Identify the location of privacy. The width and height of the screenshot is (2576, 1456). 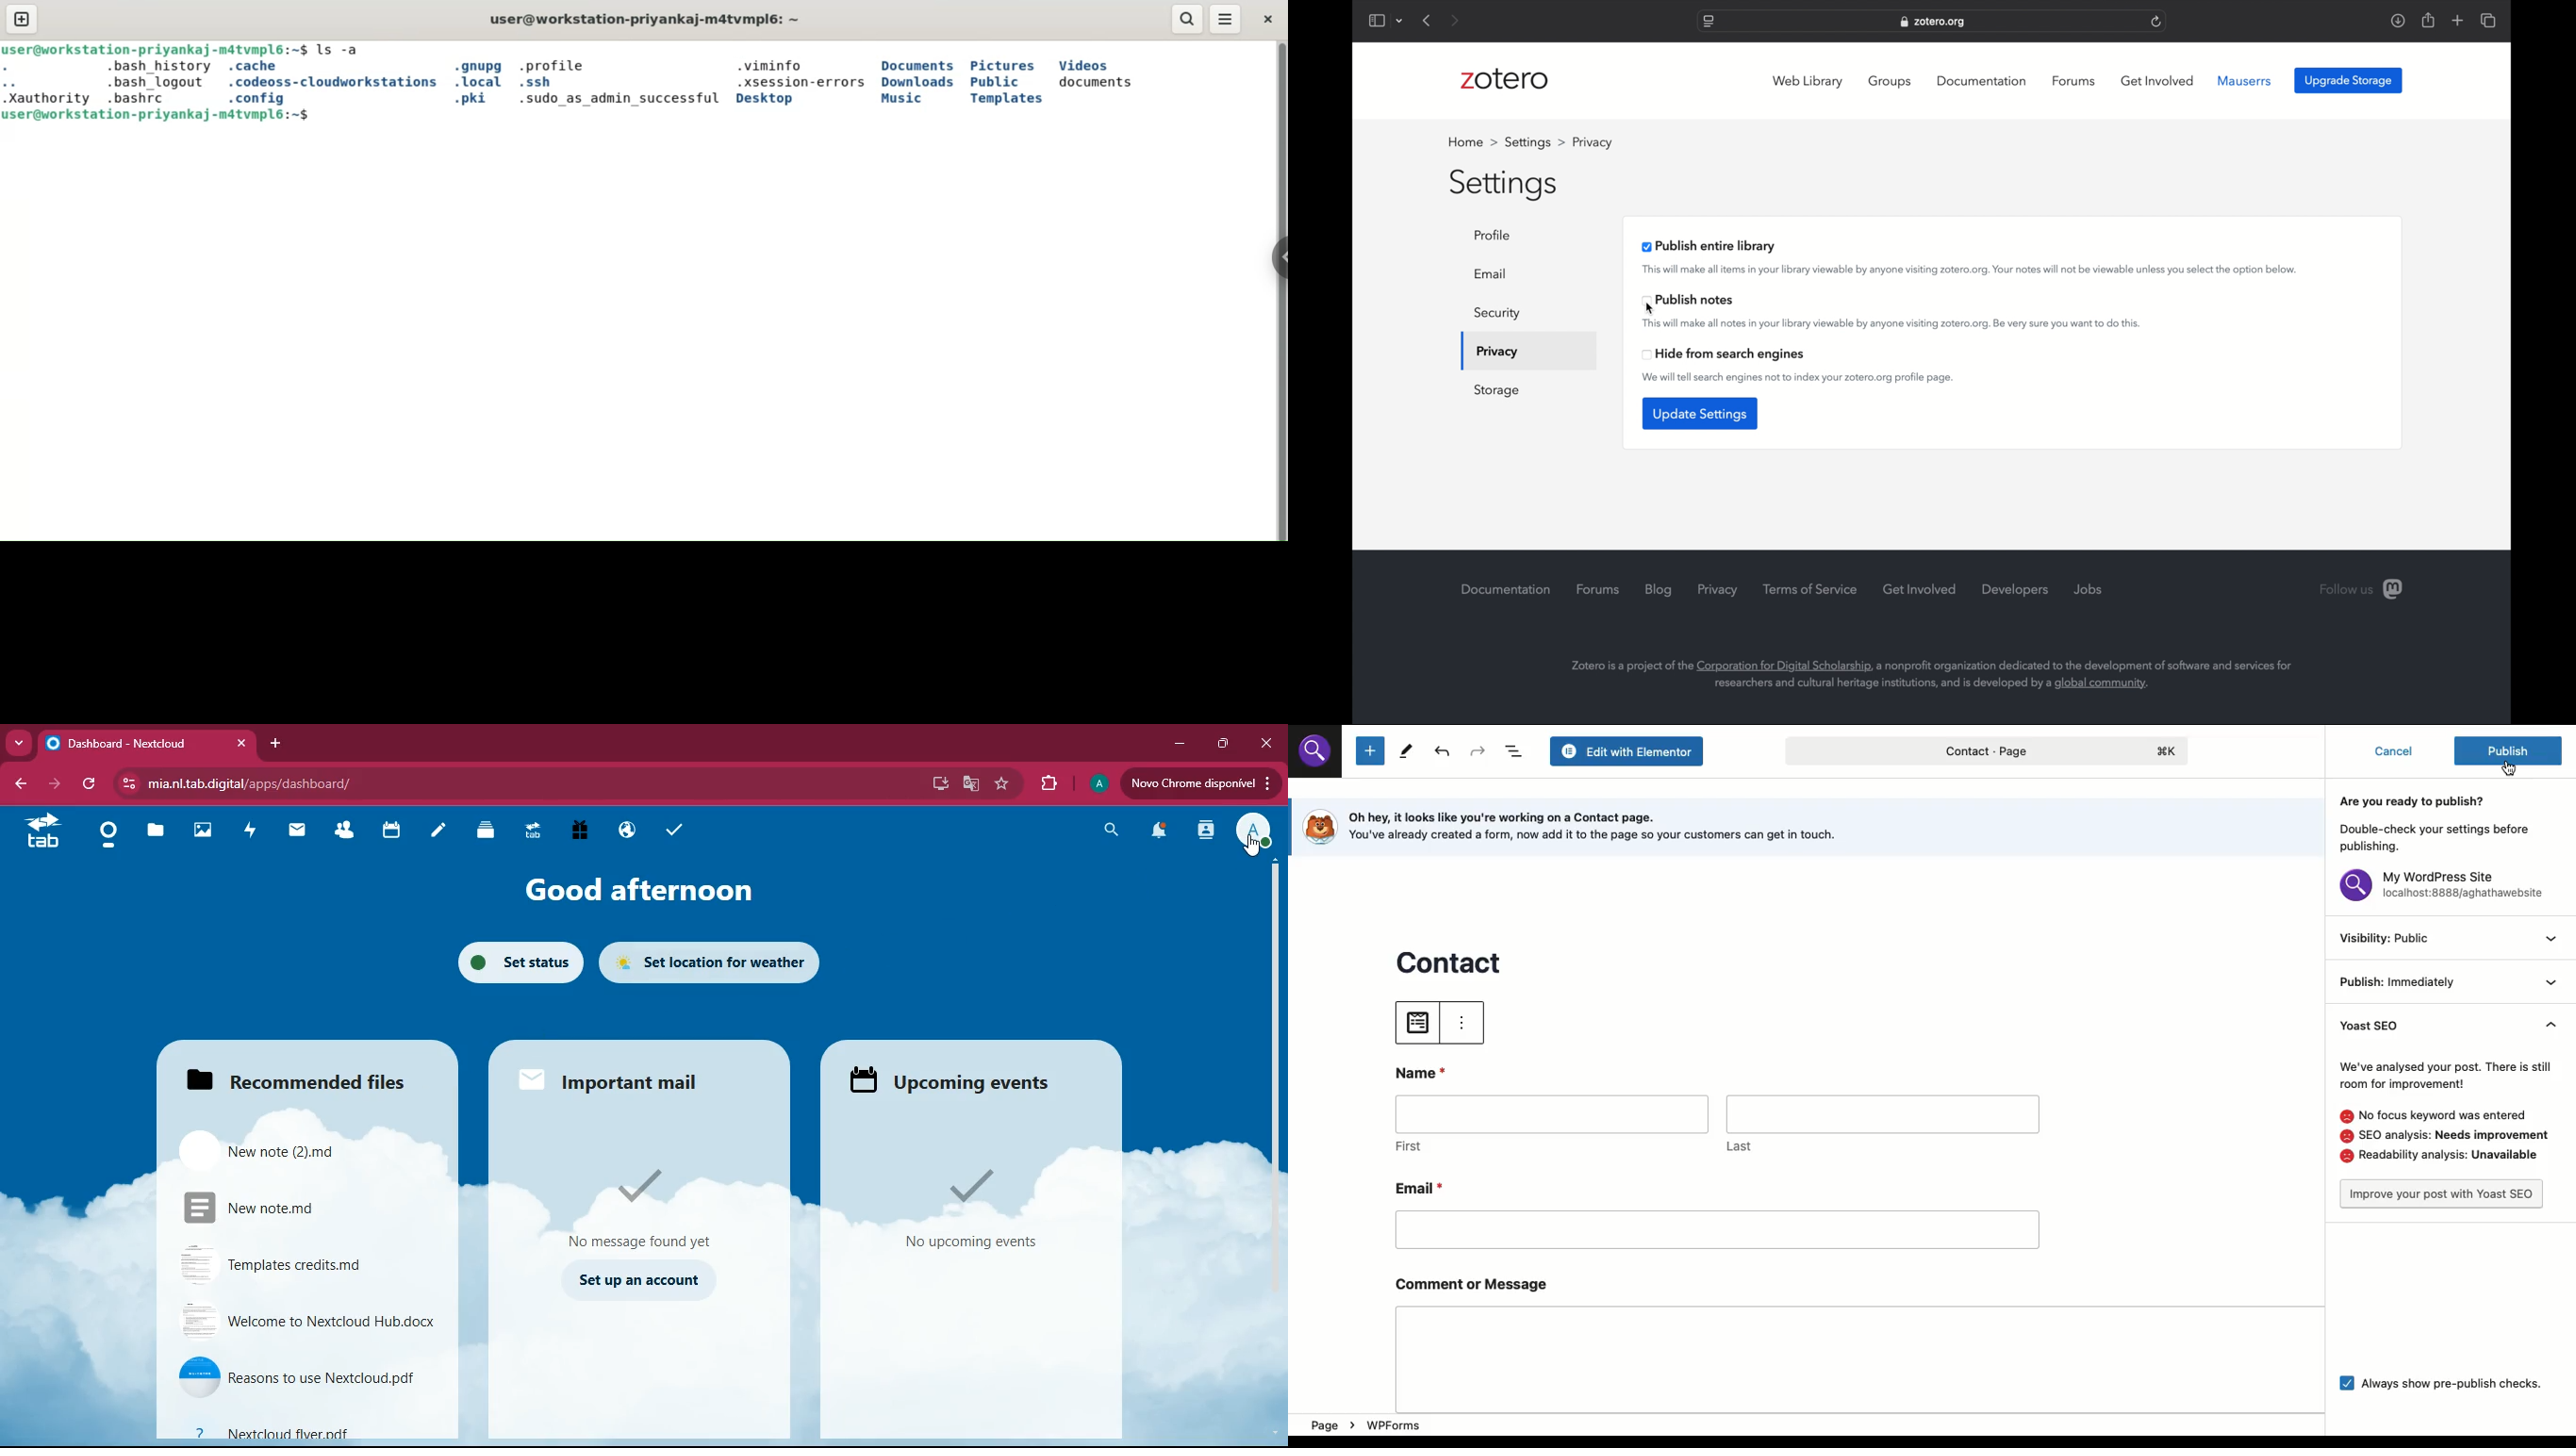
(1496, 353).